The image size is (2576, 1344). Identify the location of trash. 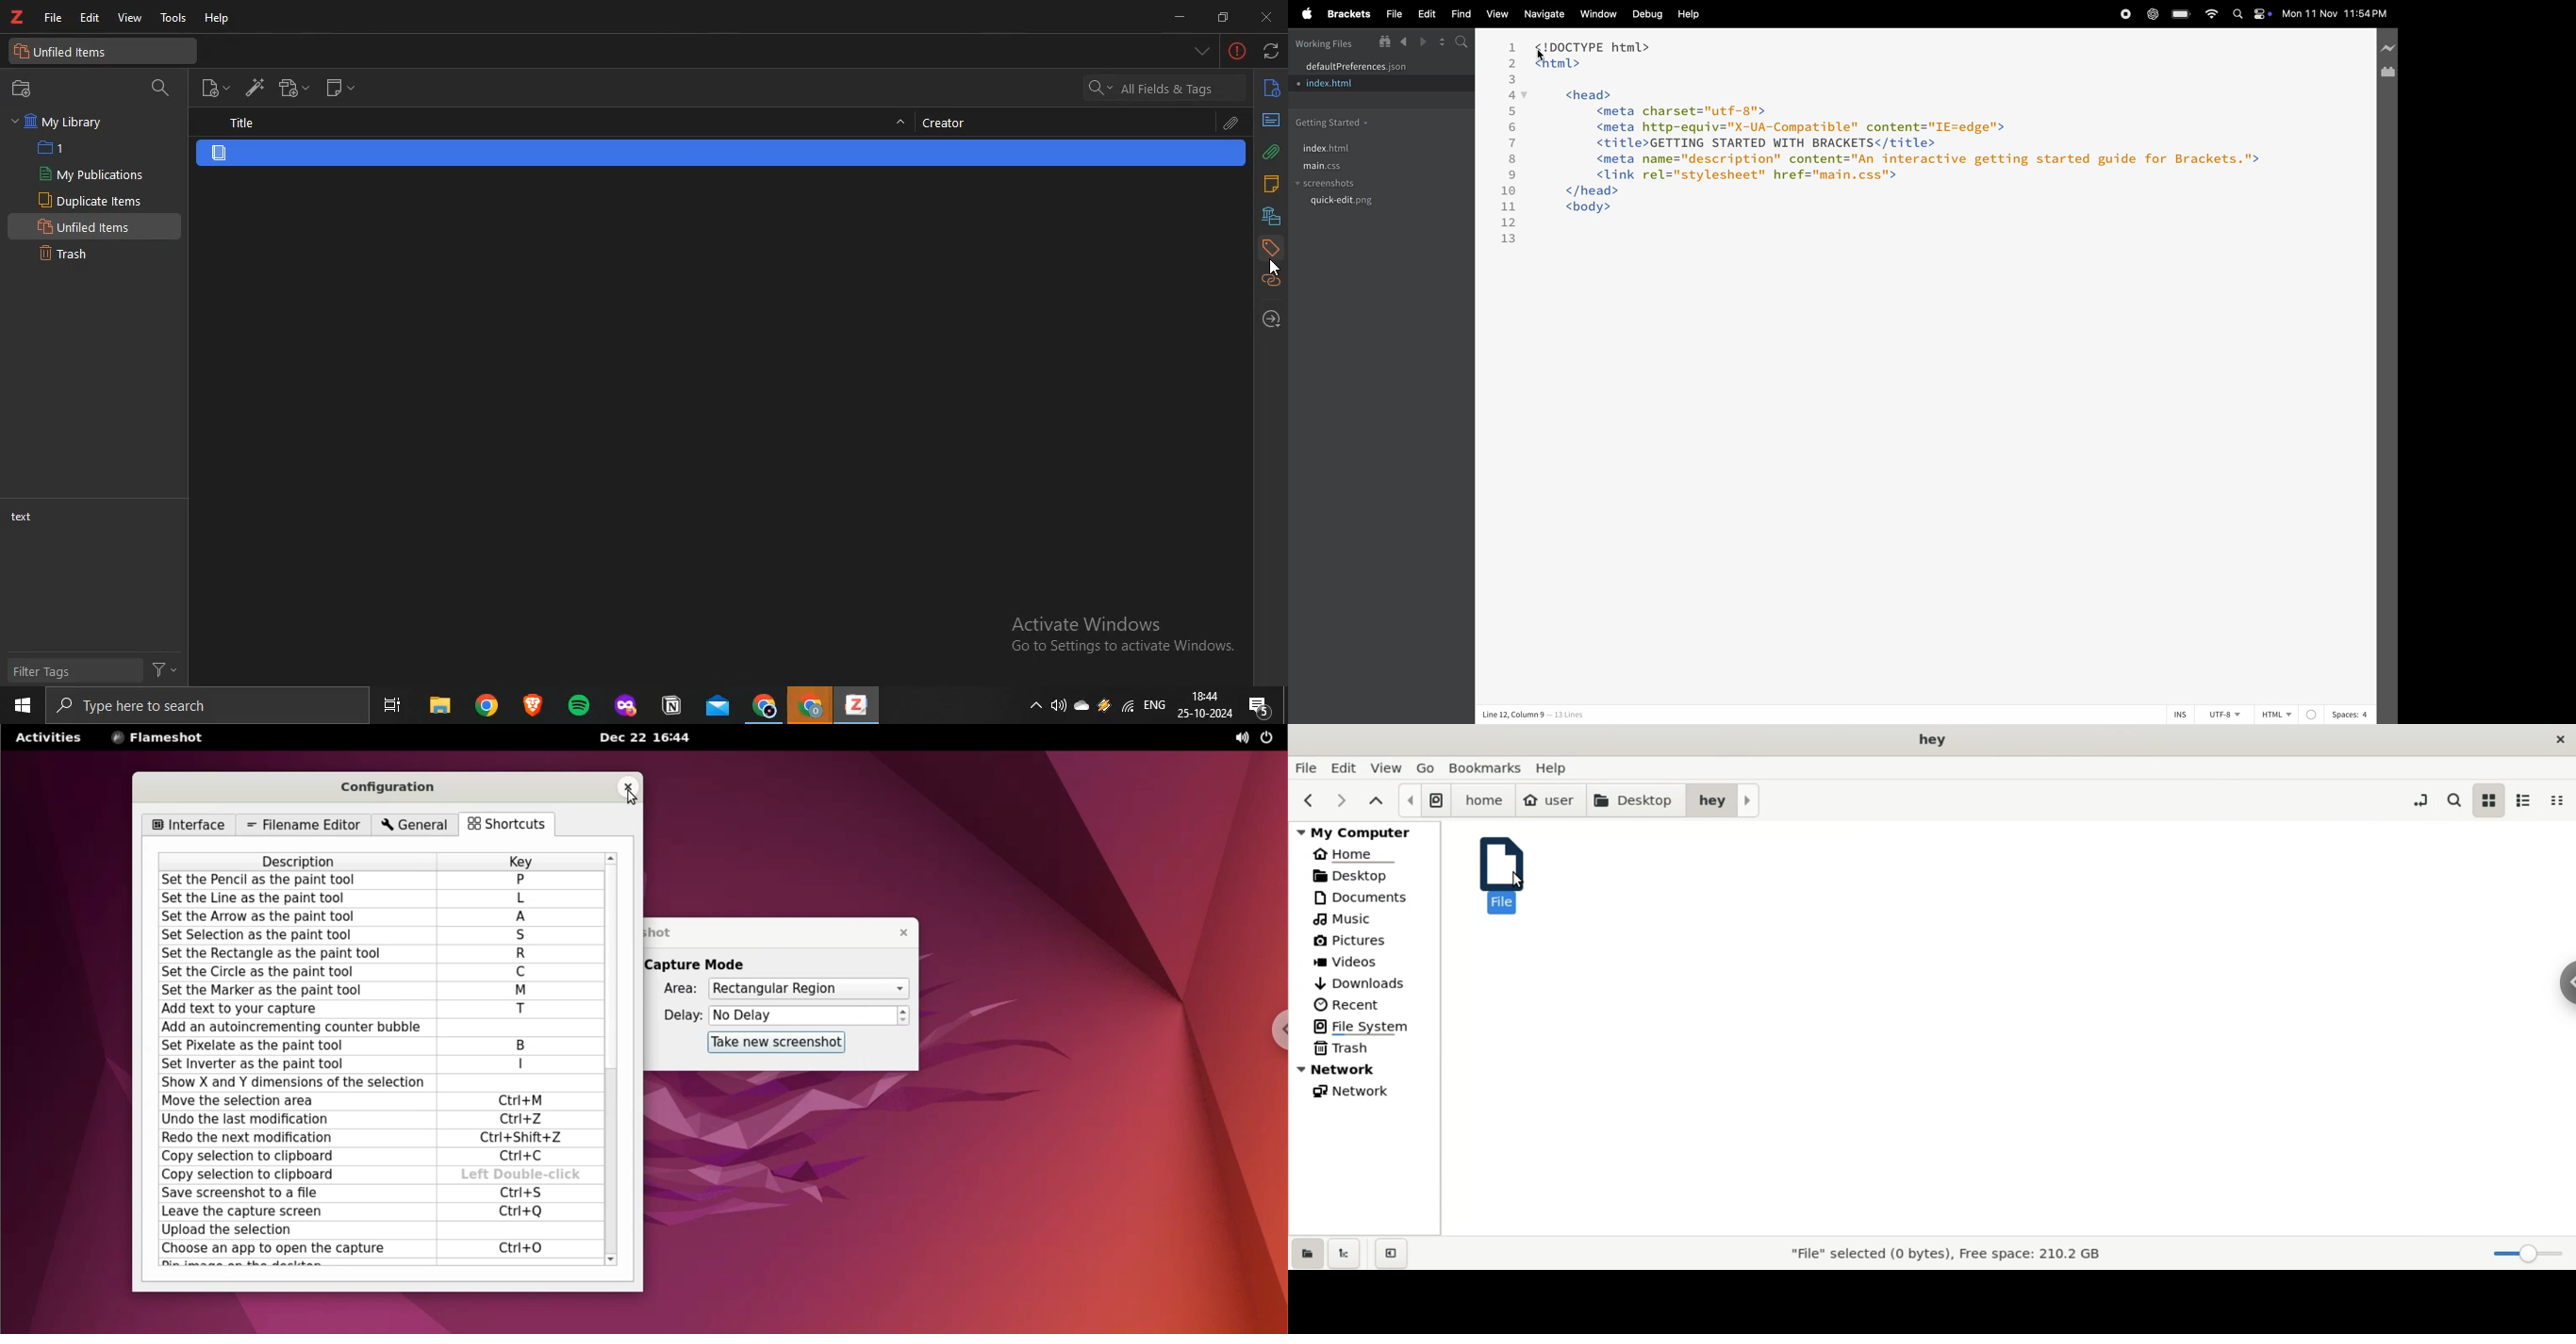
(67, 254).